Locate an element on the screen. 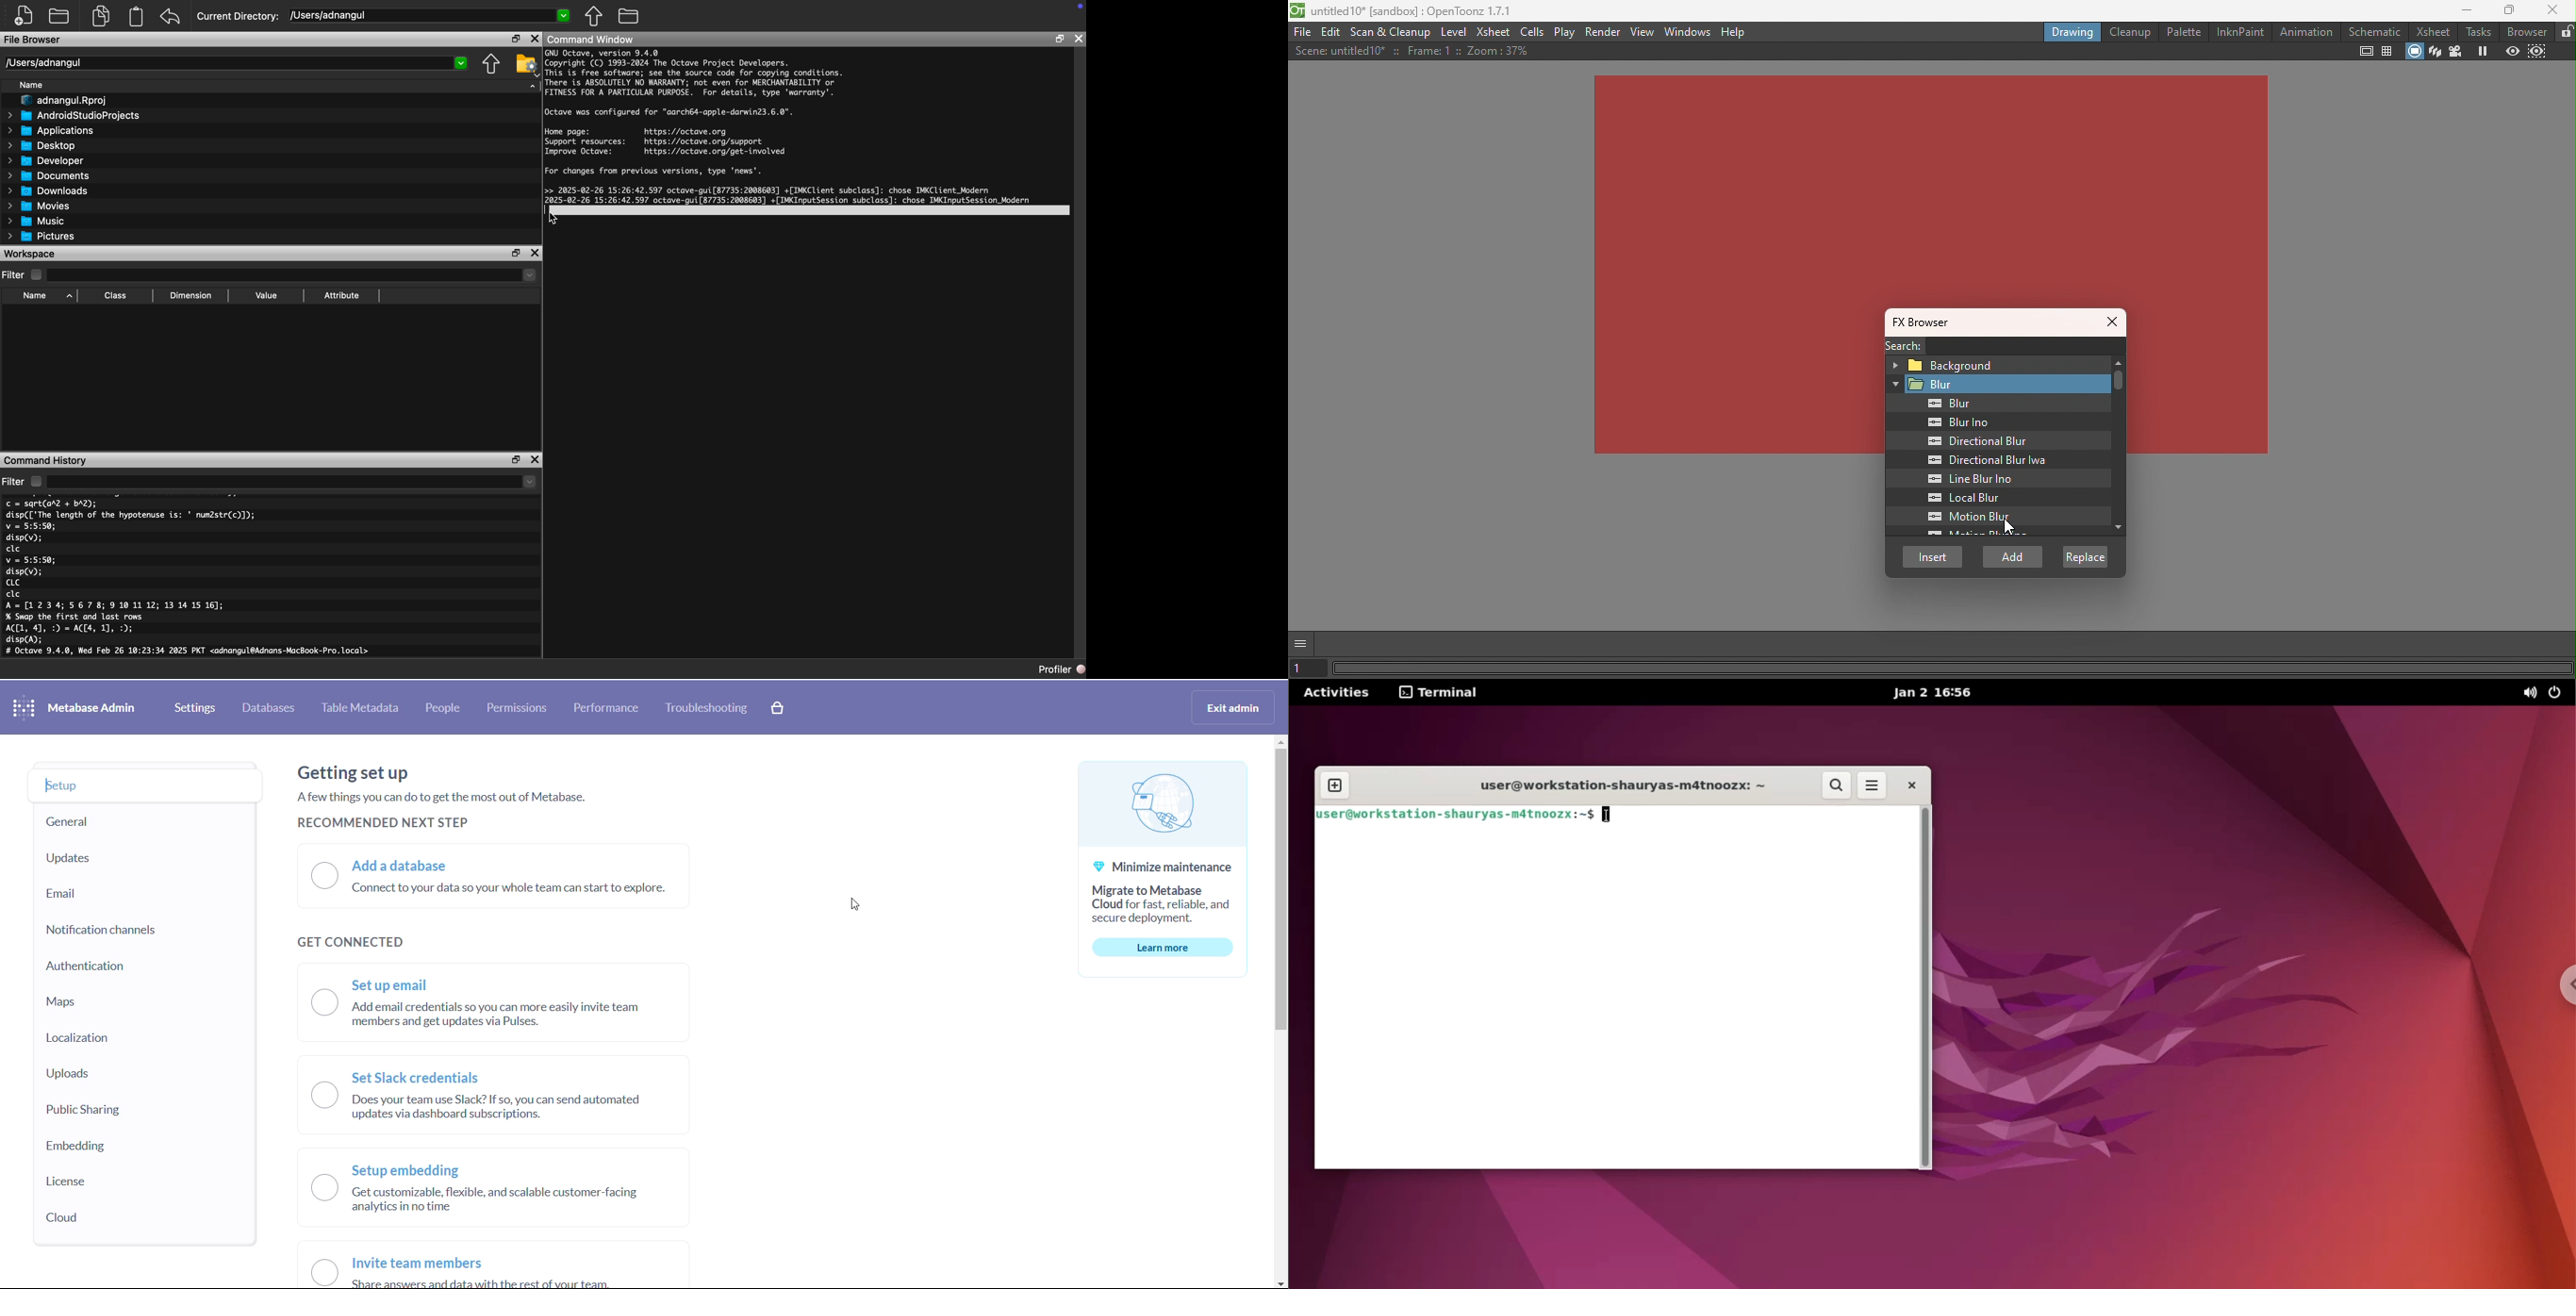  set slack credentials radio button is located at coordinates (311, 1096).